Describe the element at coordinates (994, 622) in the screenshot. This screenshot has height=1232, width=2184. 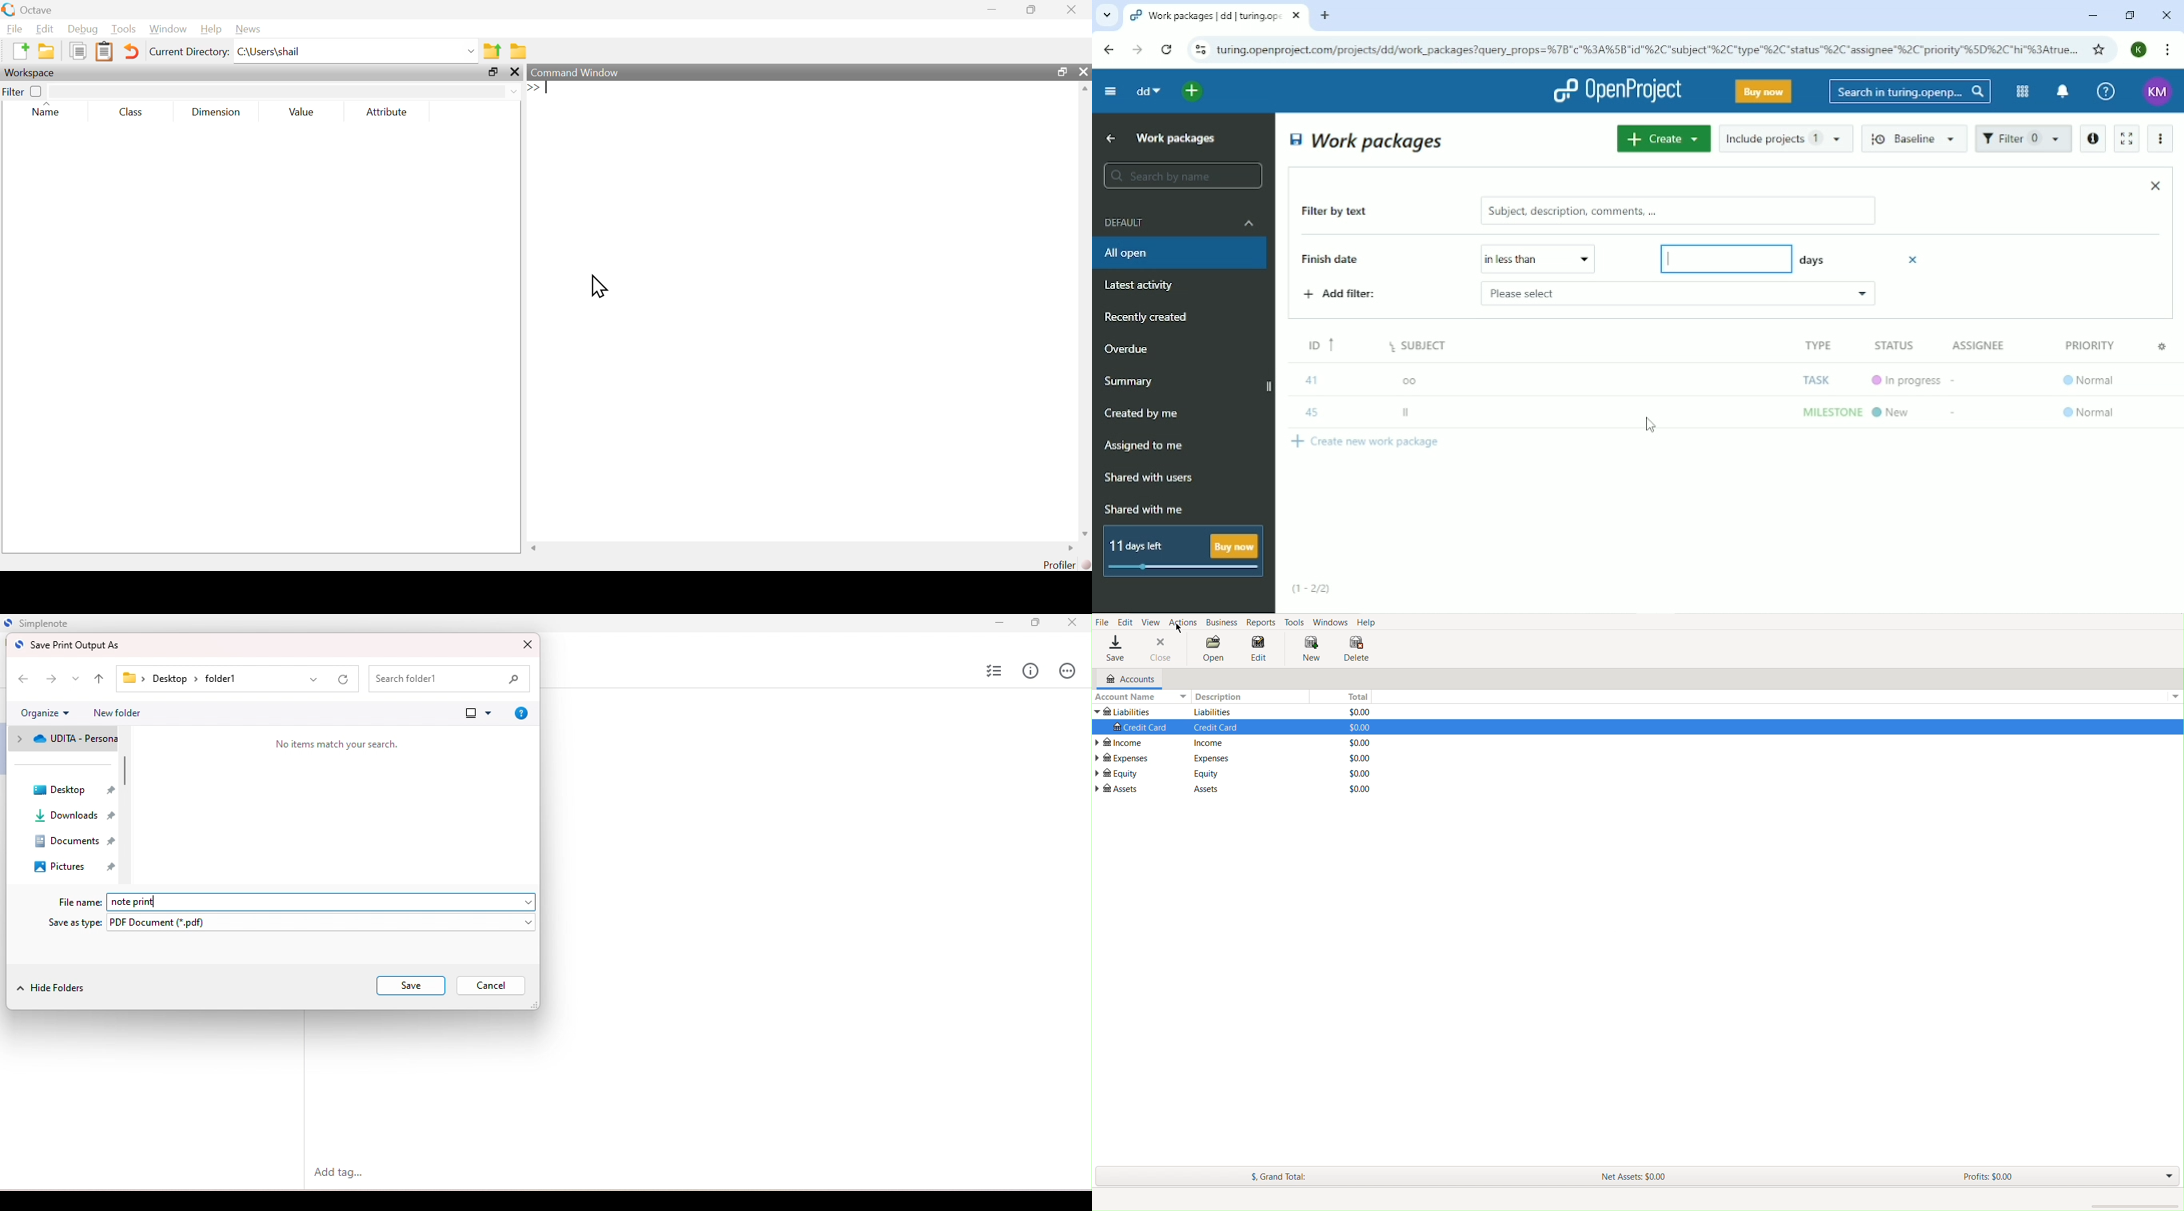
I see `minimize` at that location.